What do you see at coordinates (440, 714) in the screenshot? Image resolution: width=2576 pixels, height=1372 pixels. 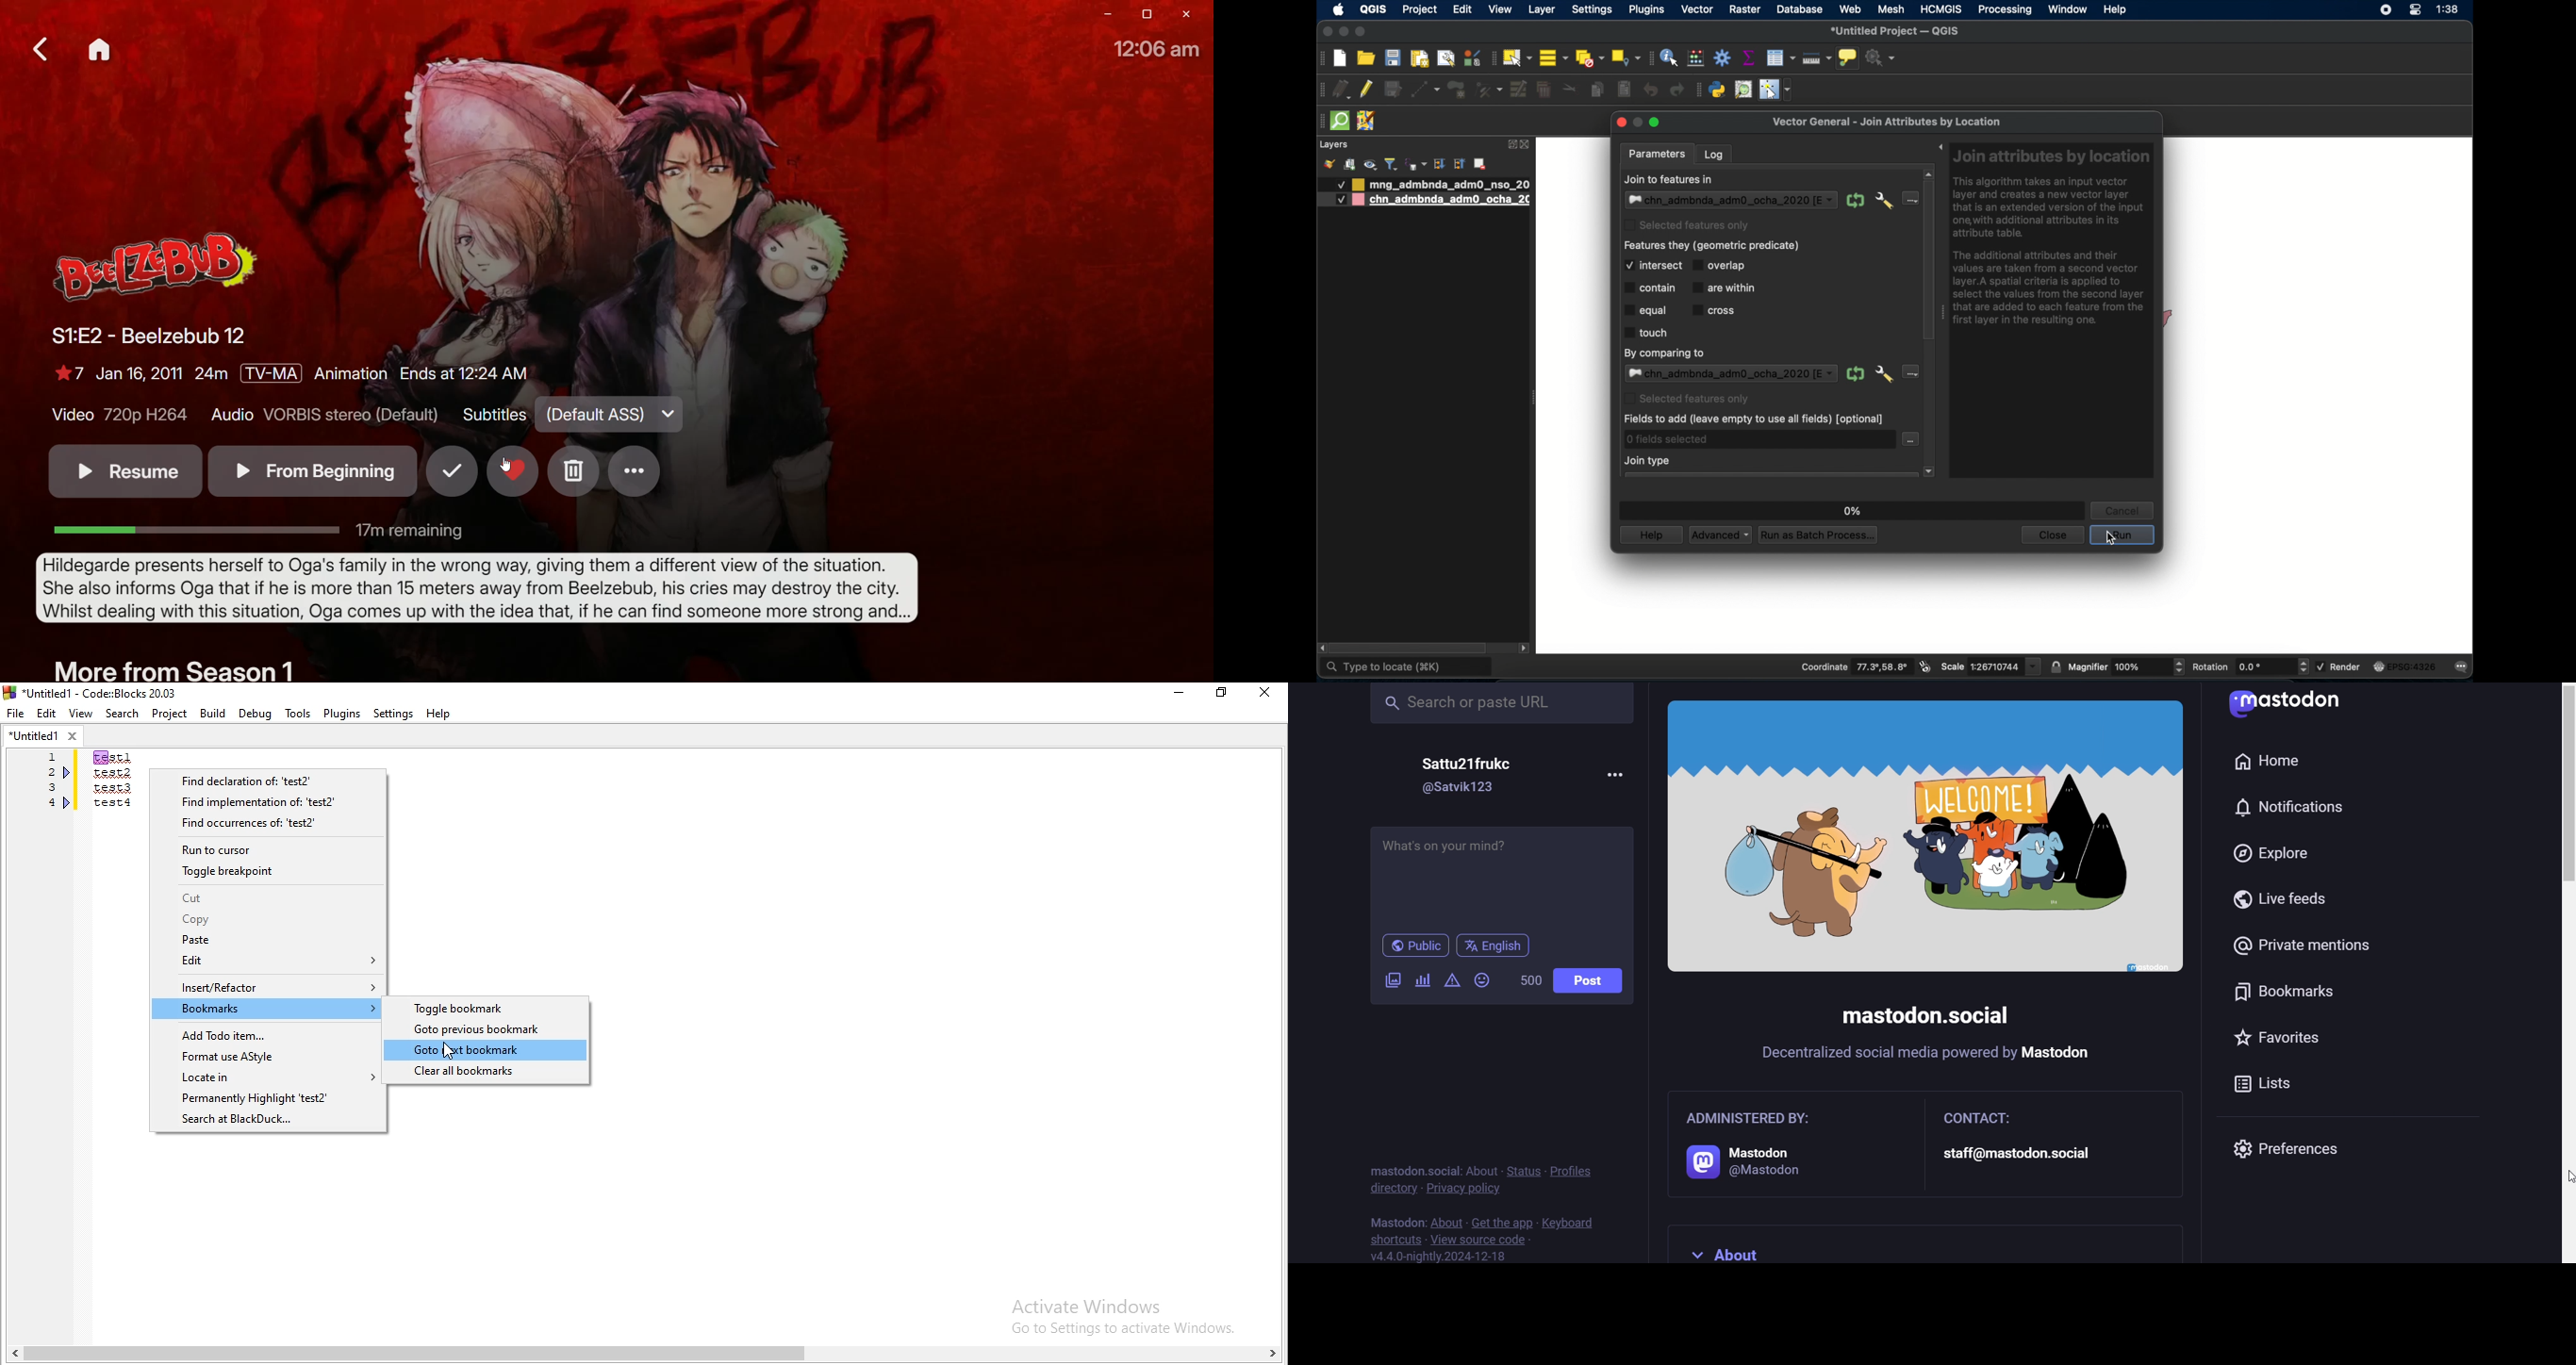 I see `help` at bounding box center [440, 714].